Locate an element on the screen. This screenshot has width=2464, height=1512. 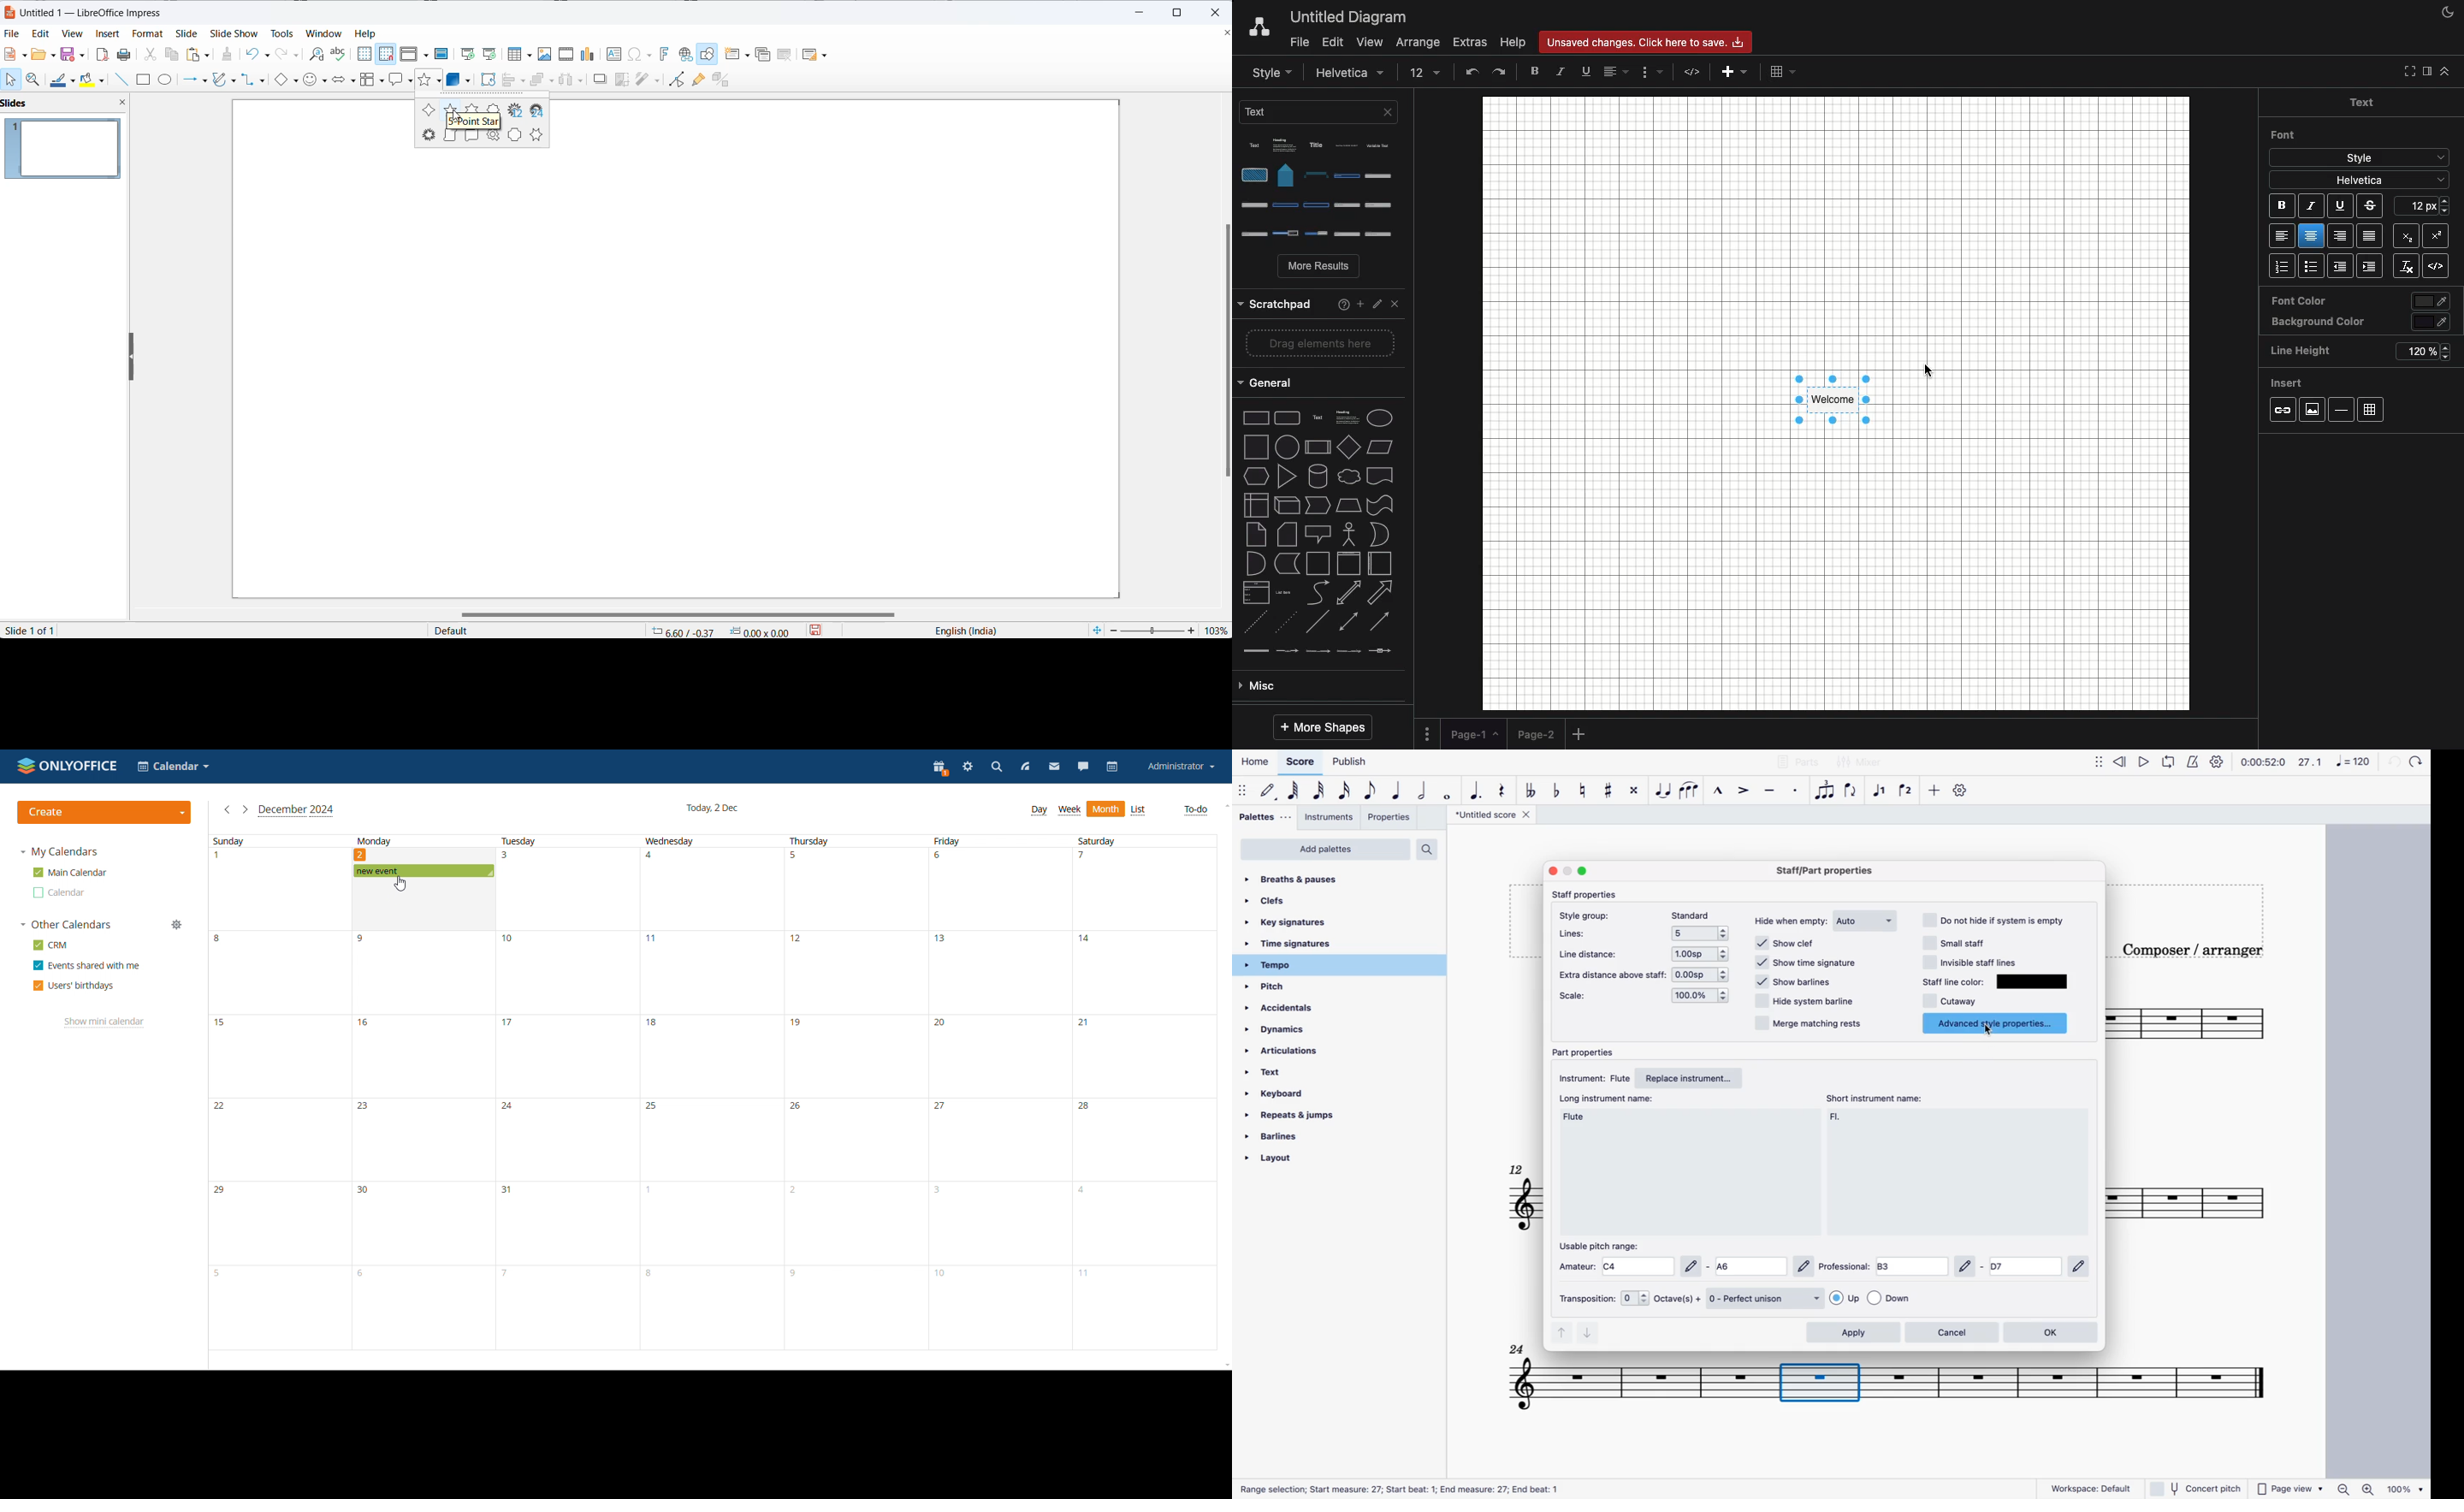
Page 1 is located at coordinates (1473, 732).